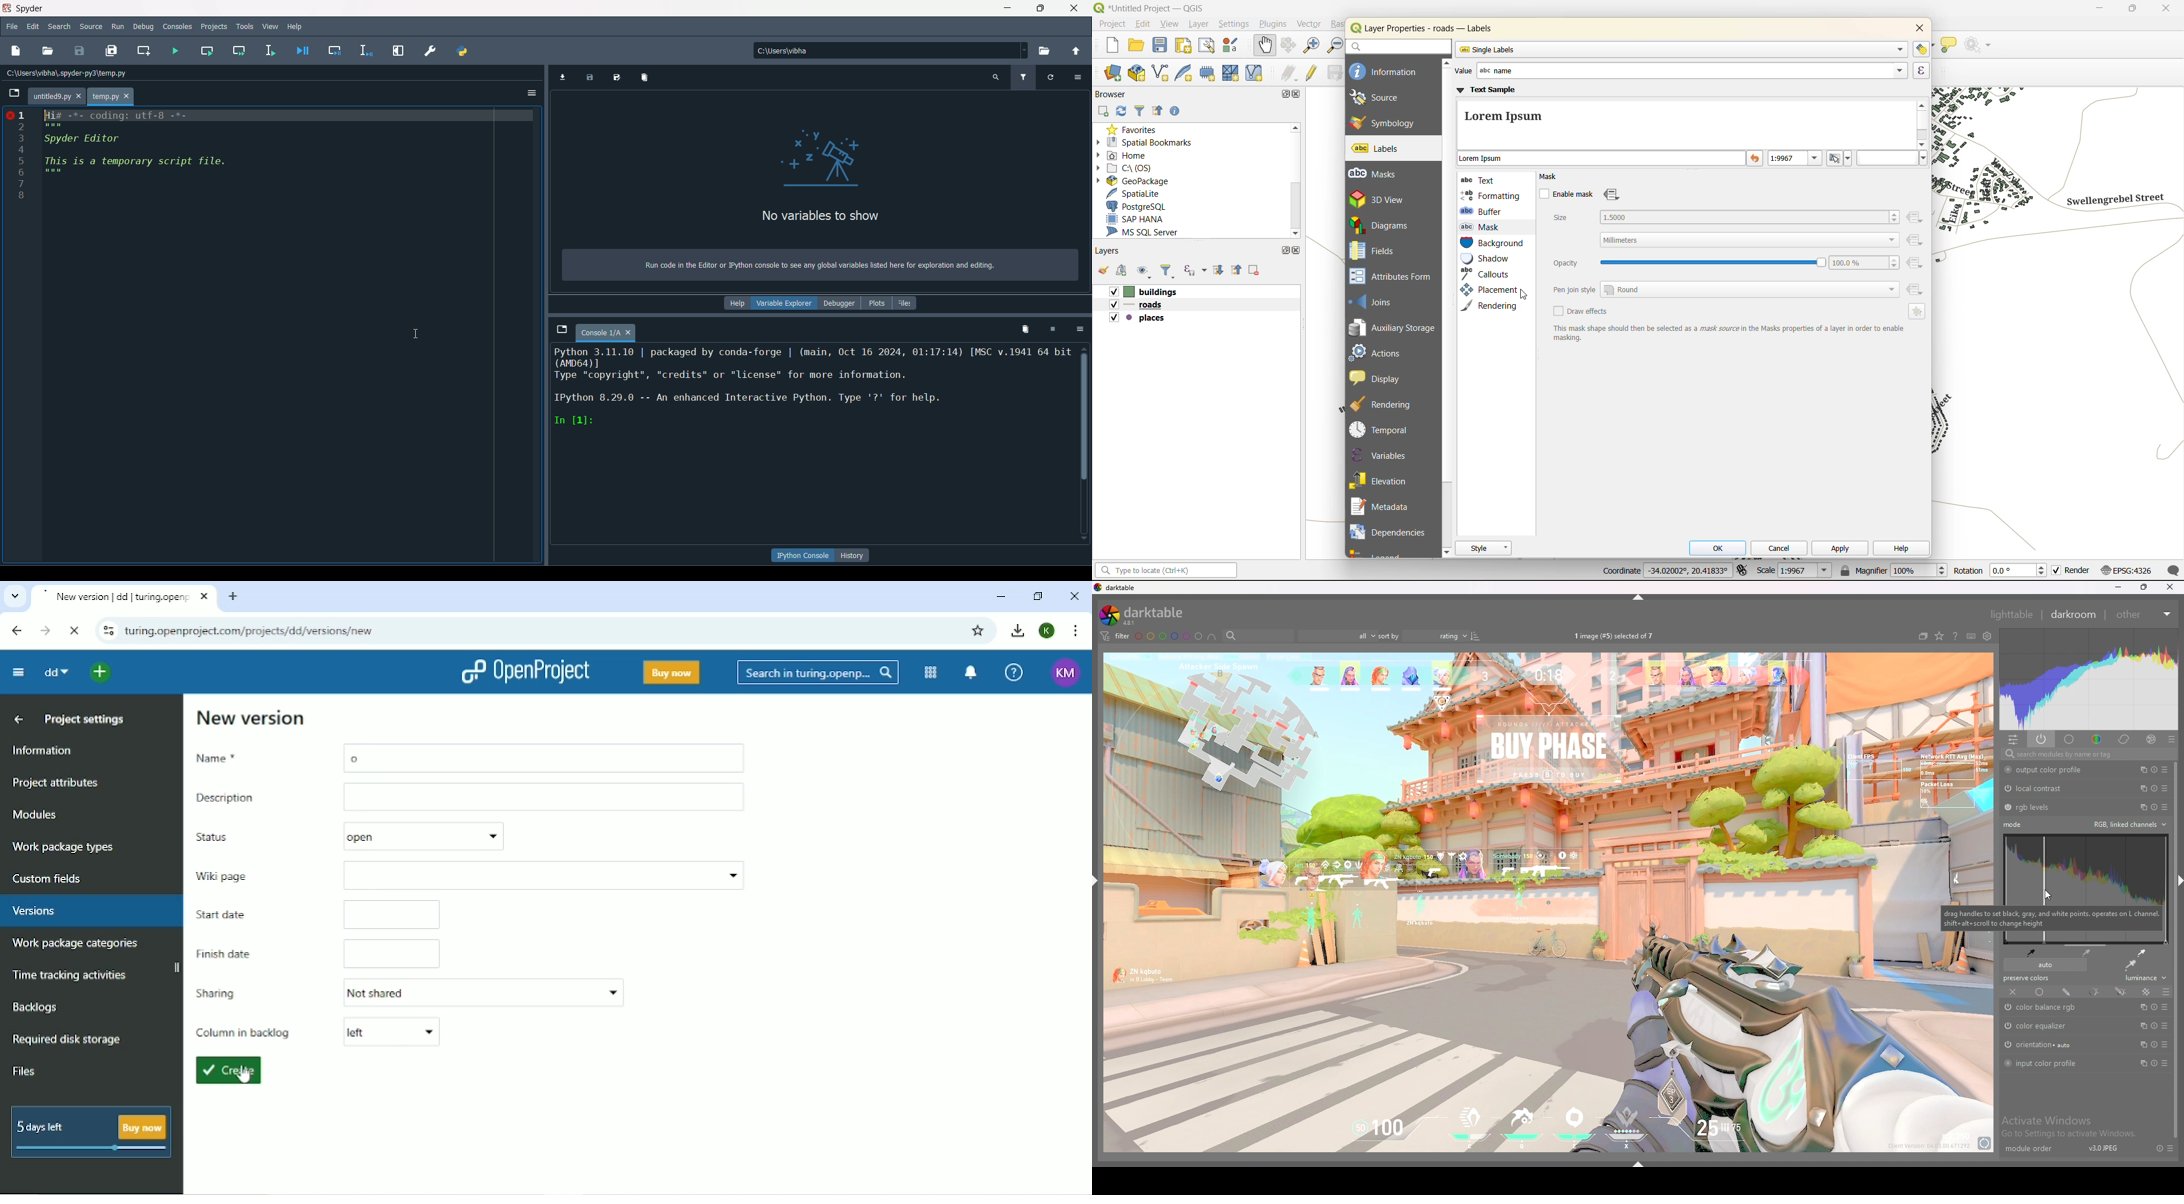 Image resolution: width=2184 pixels, height=1204 pixels. Describe the element at coordinates (1924, 123) in the screenshot. I see `vertical scroll bar` at that location.